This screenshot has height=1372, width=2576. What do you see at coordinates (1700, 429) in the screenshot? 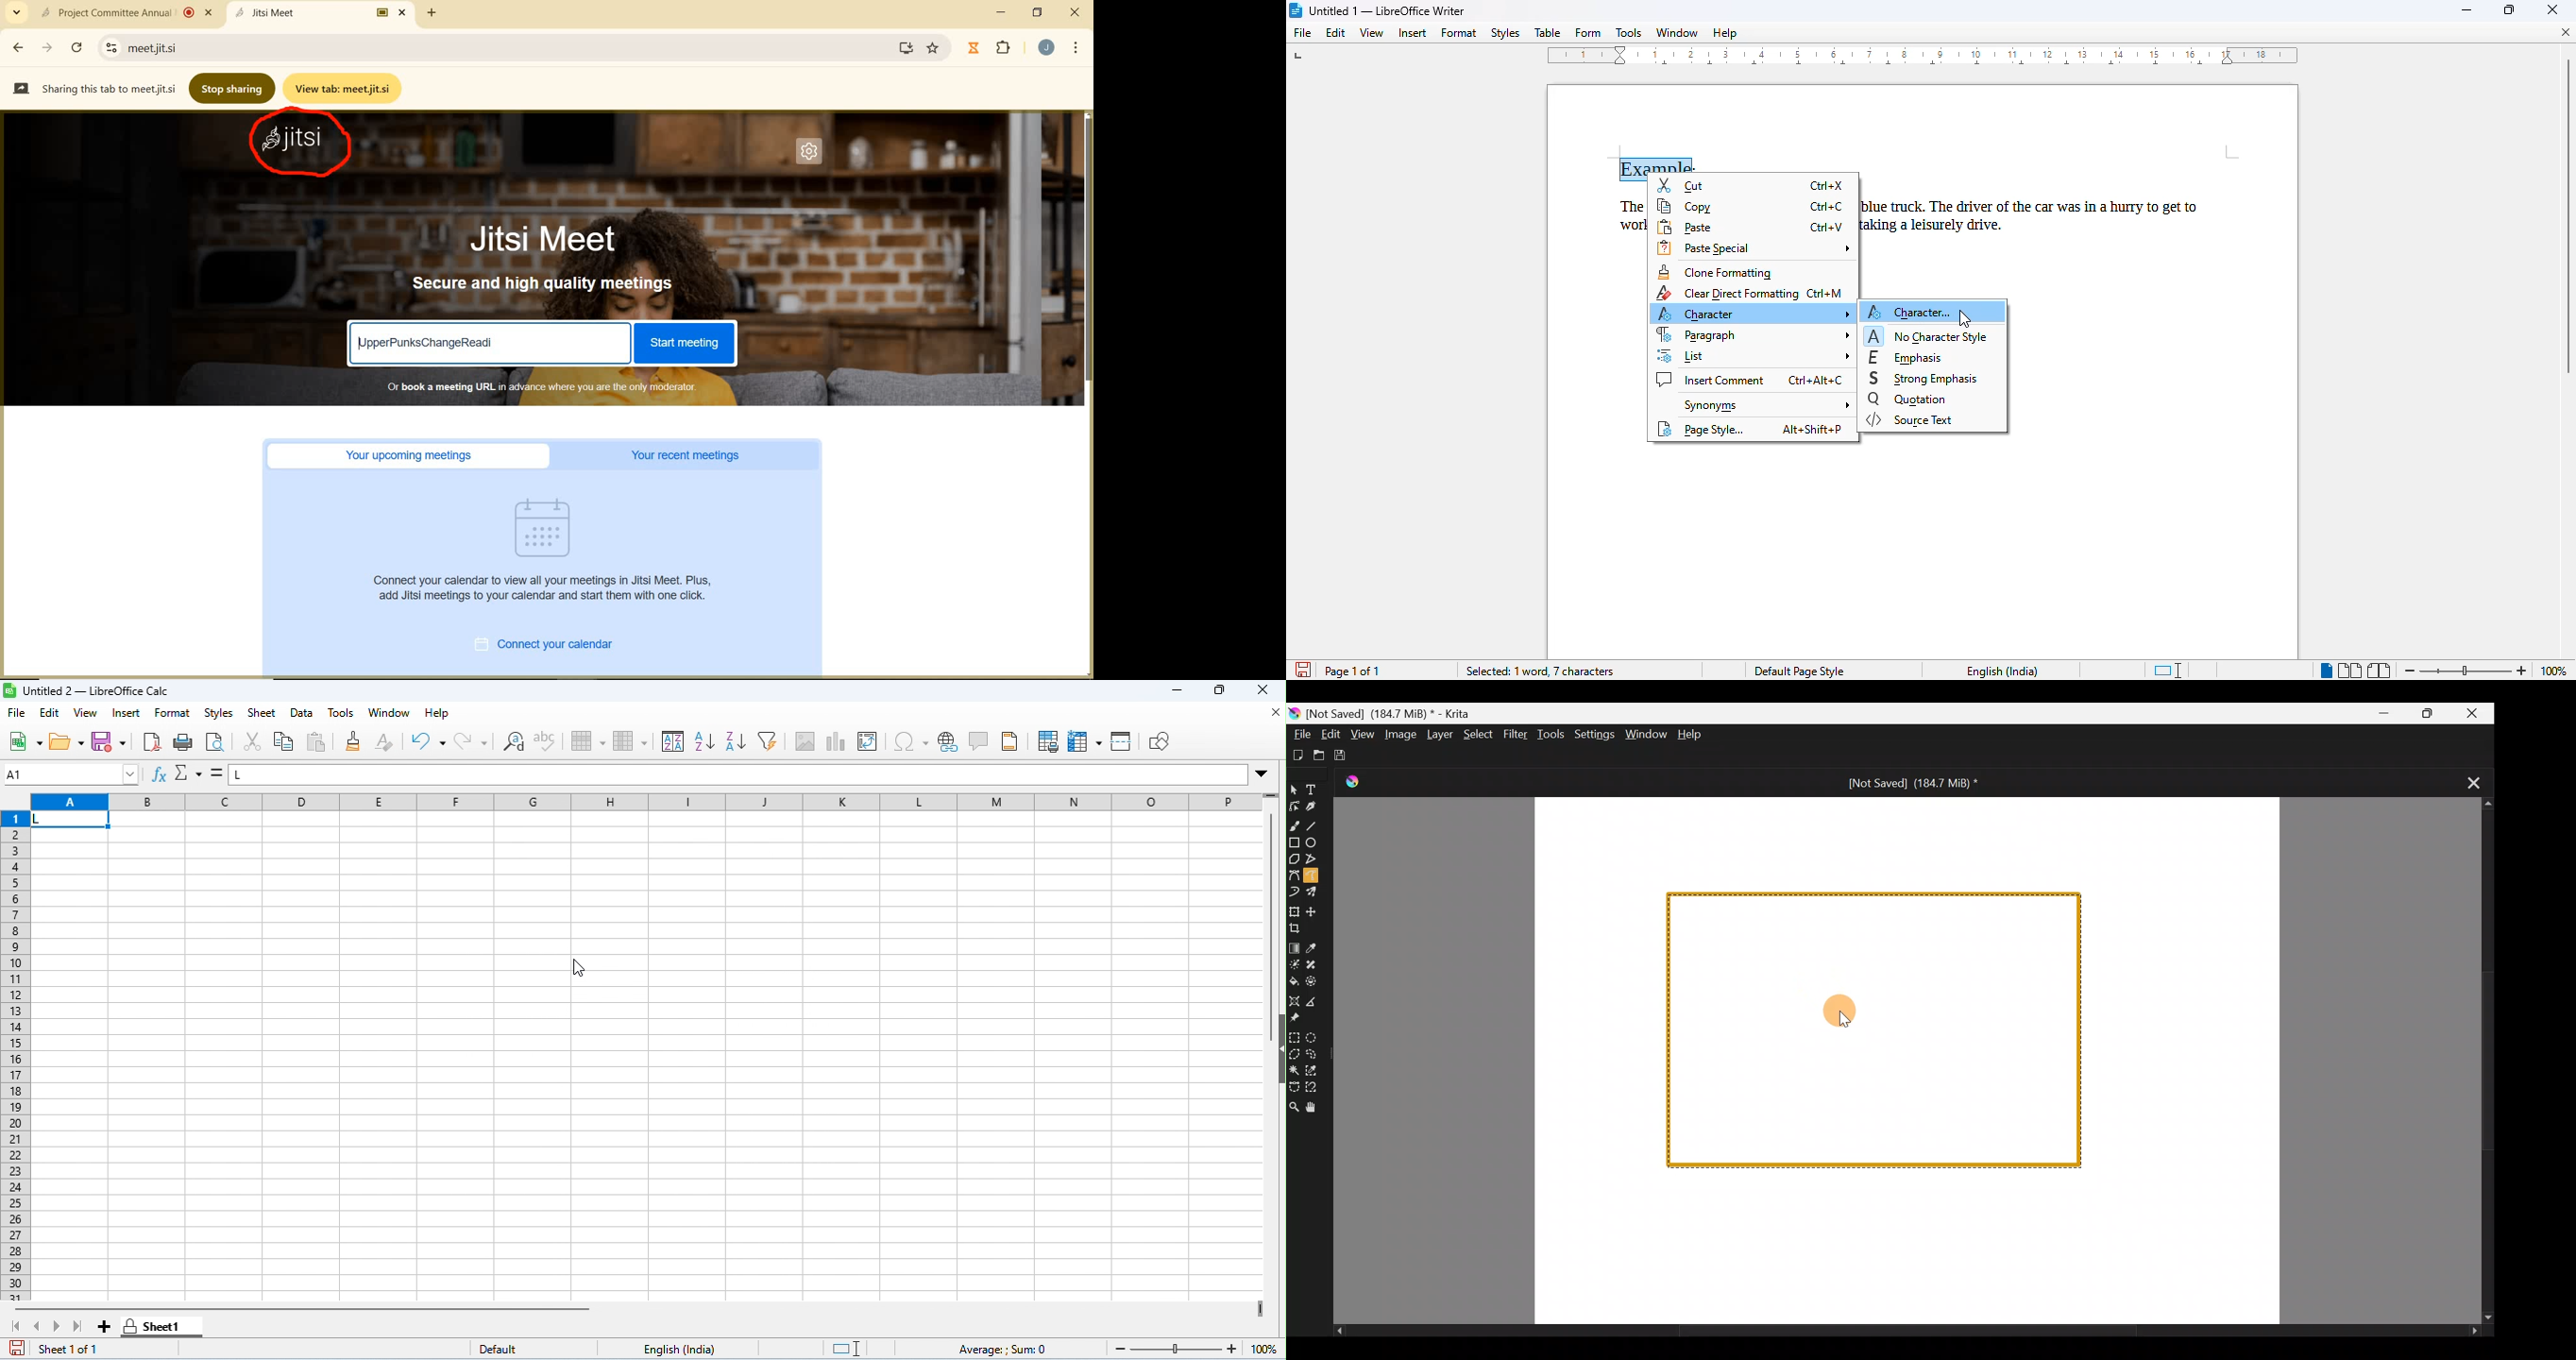
I see `page style` at bounding box center [1700, 429].